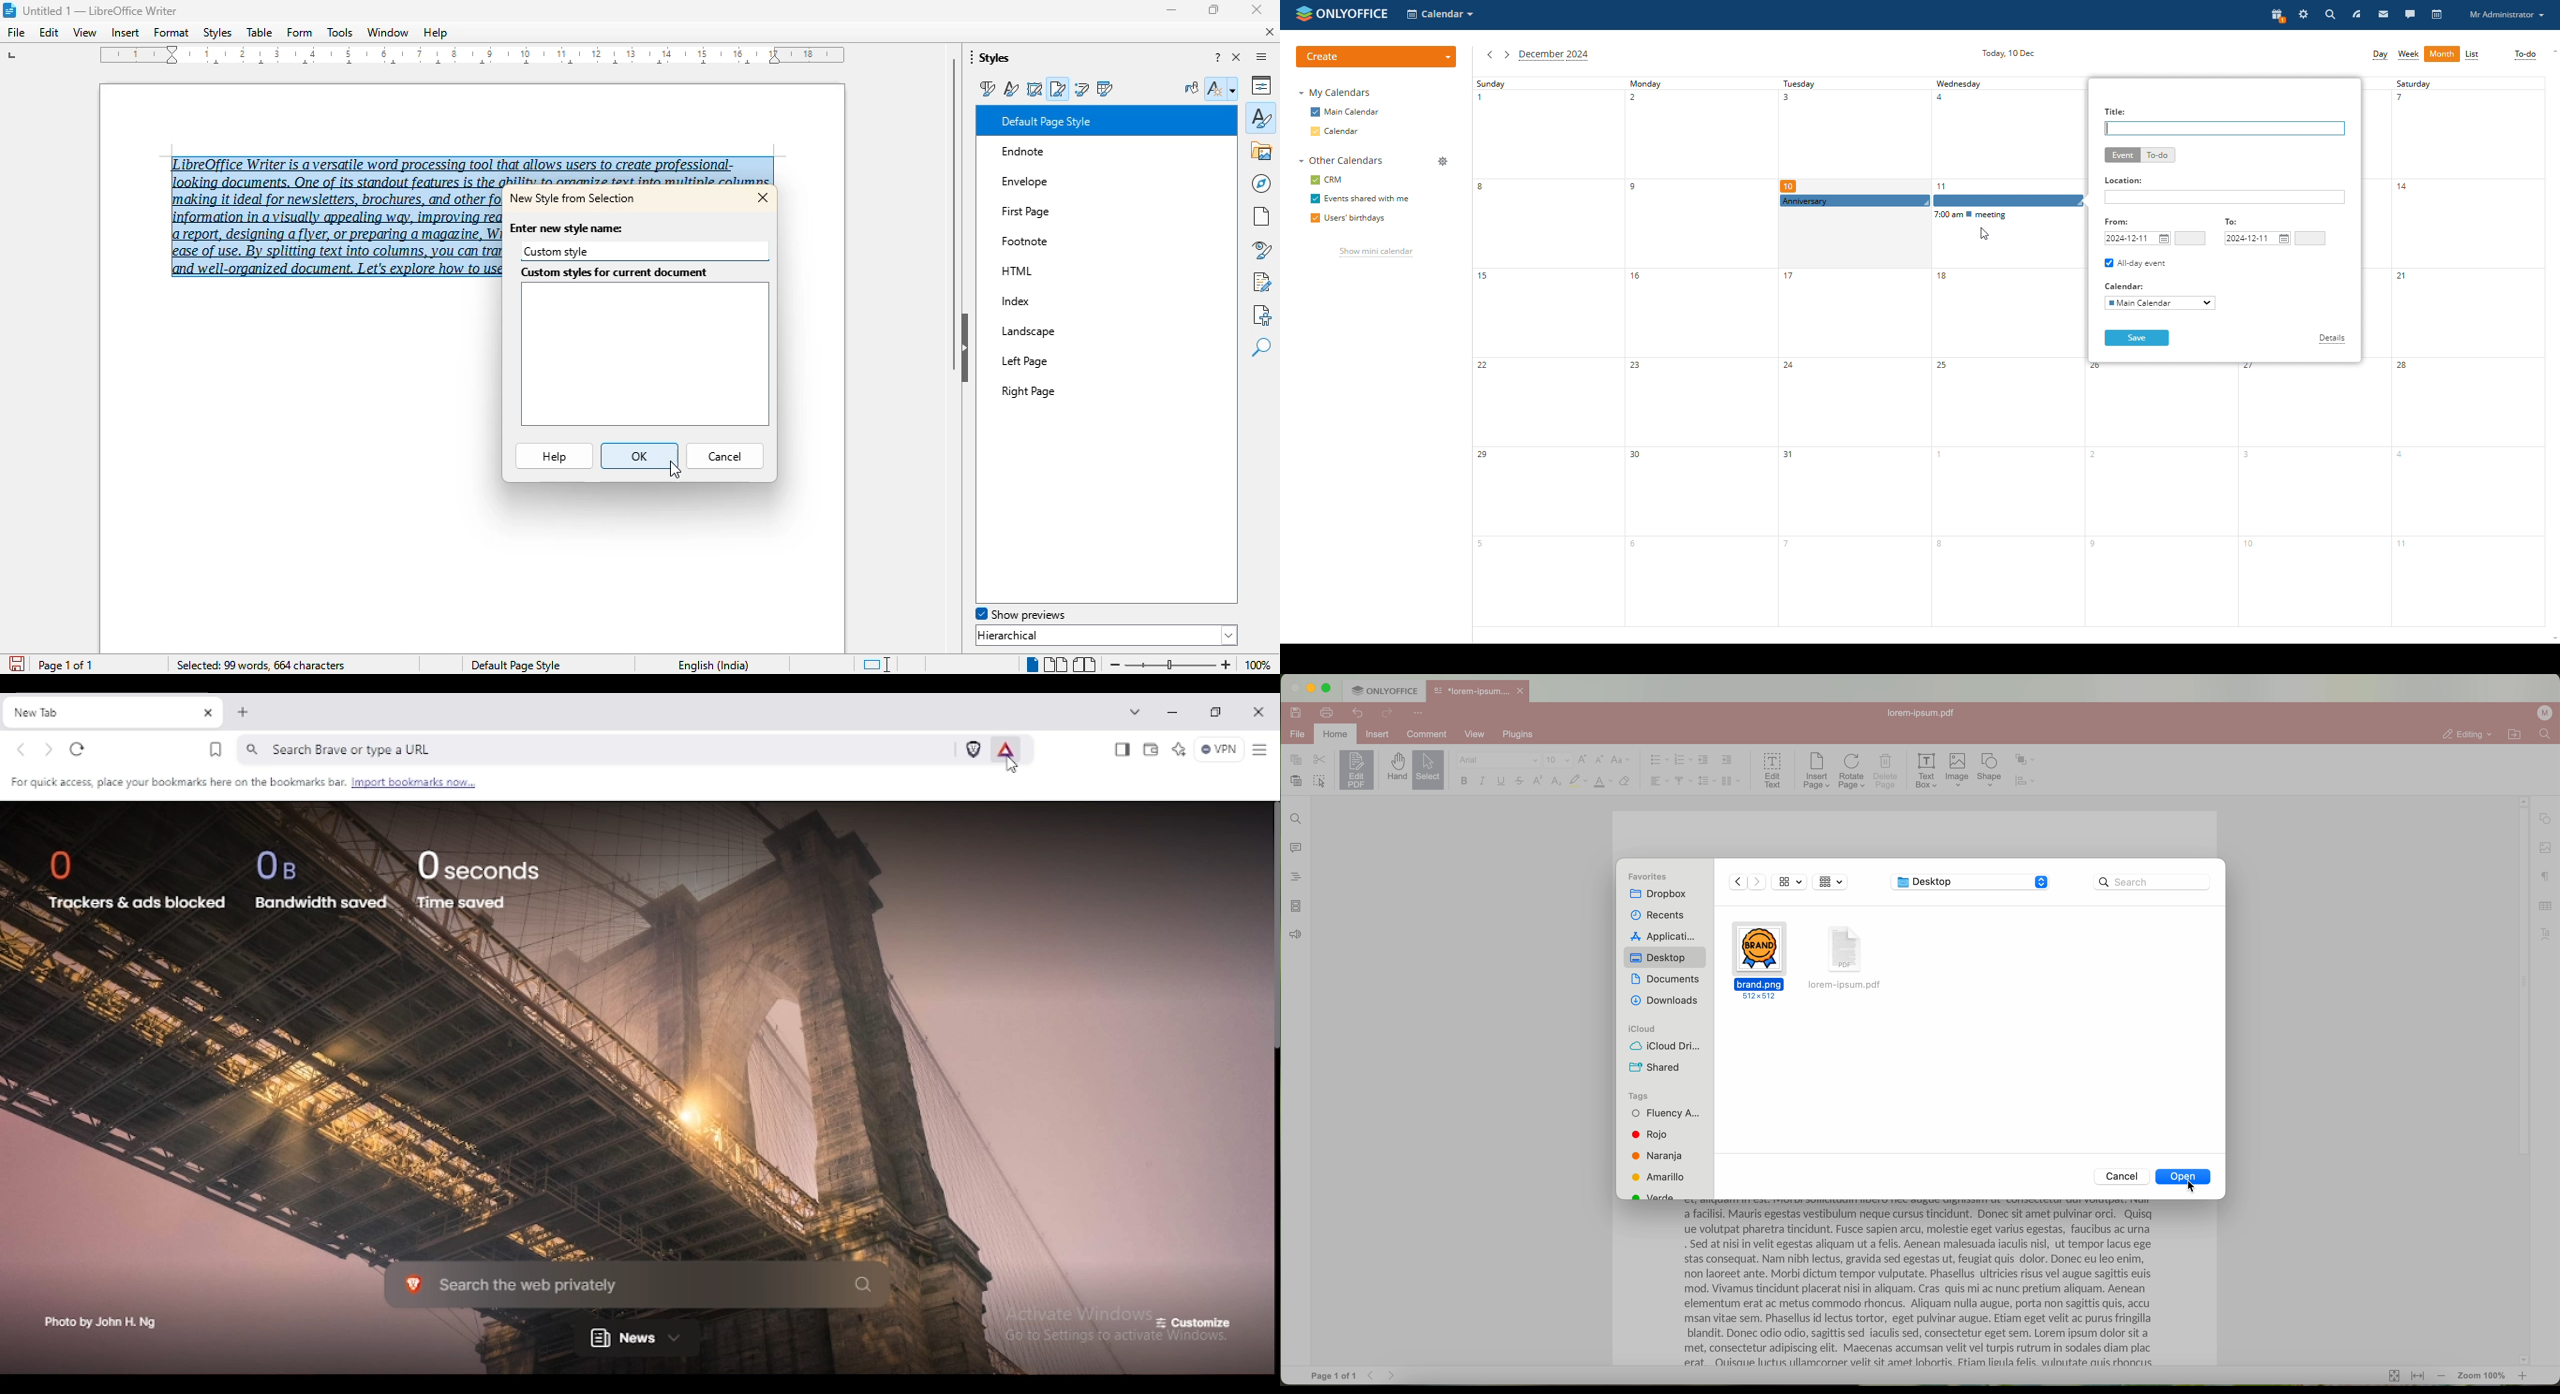 The width and height of the screenshot is (2576, 1400). Describe the element at coordinates (554, 456) in the screenshot. I see `help` at that location.